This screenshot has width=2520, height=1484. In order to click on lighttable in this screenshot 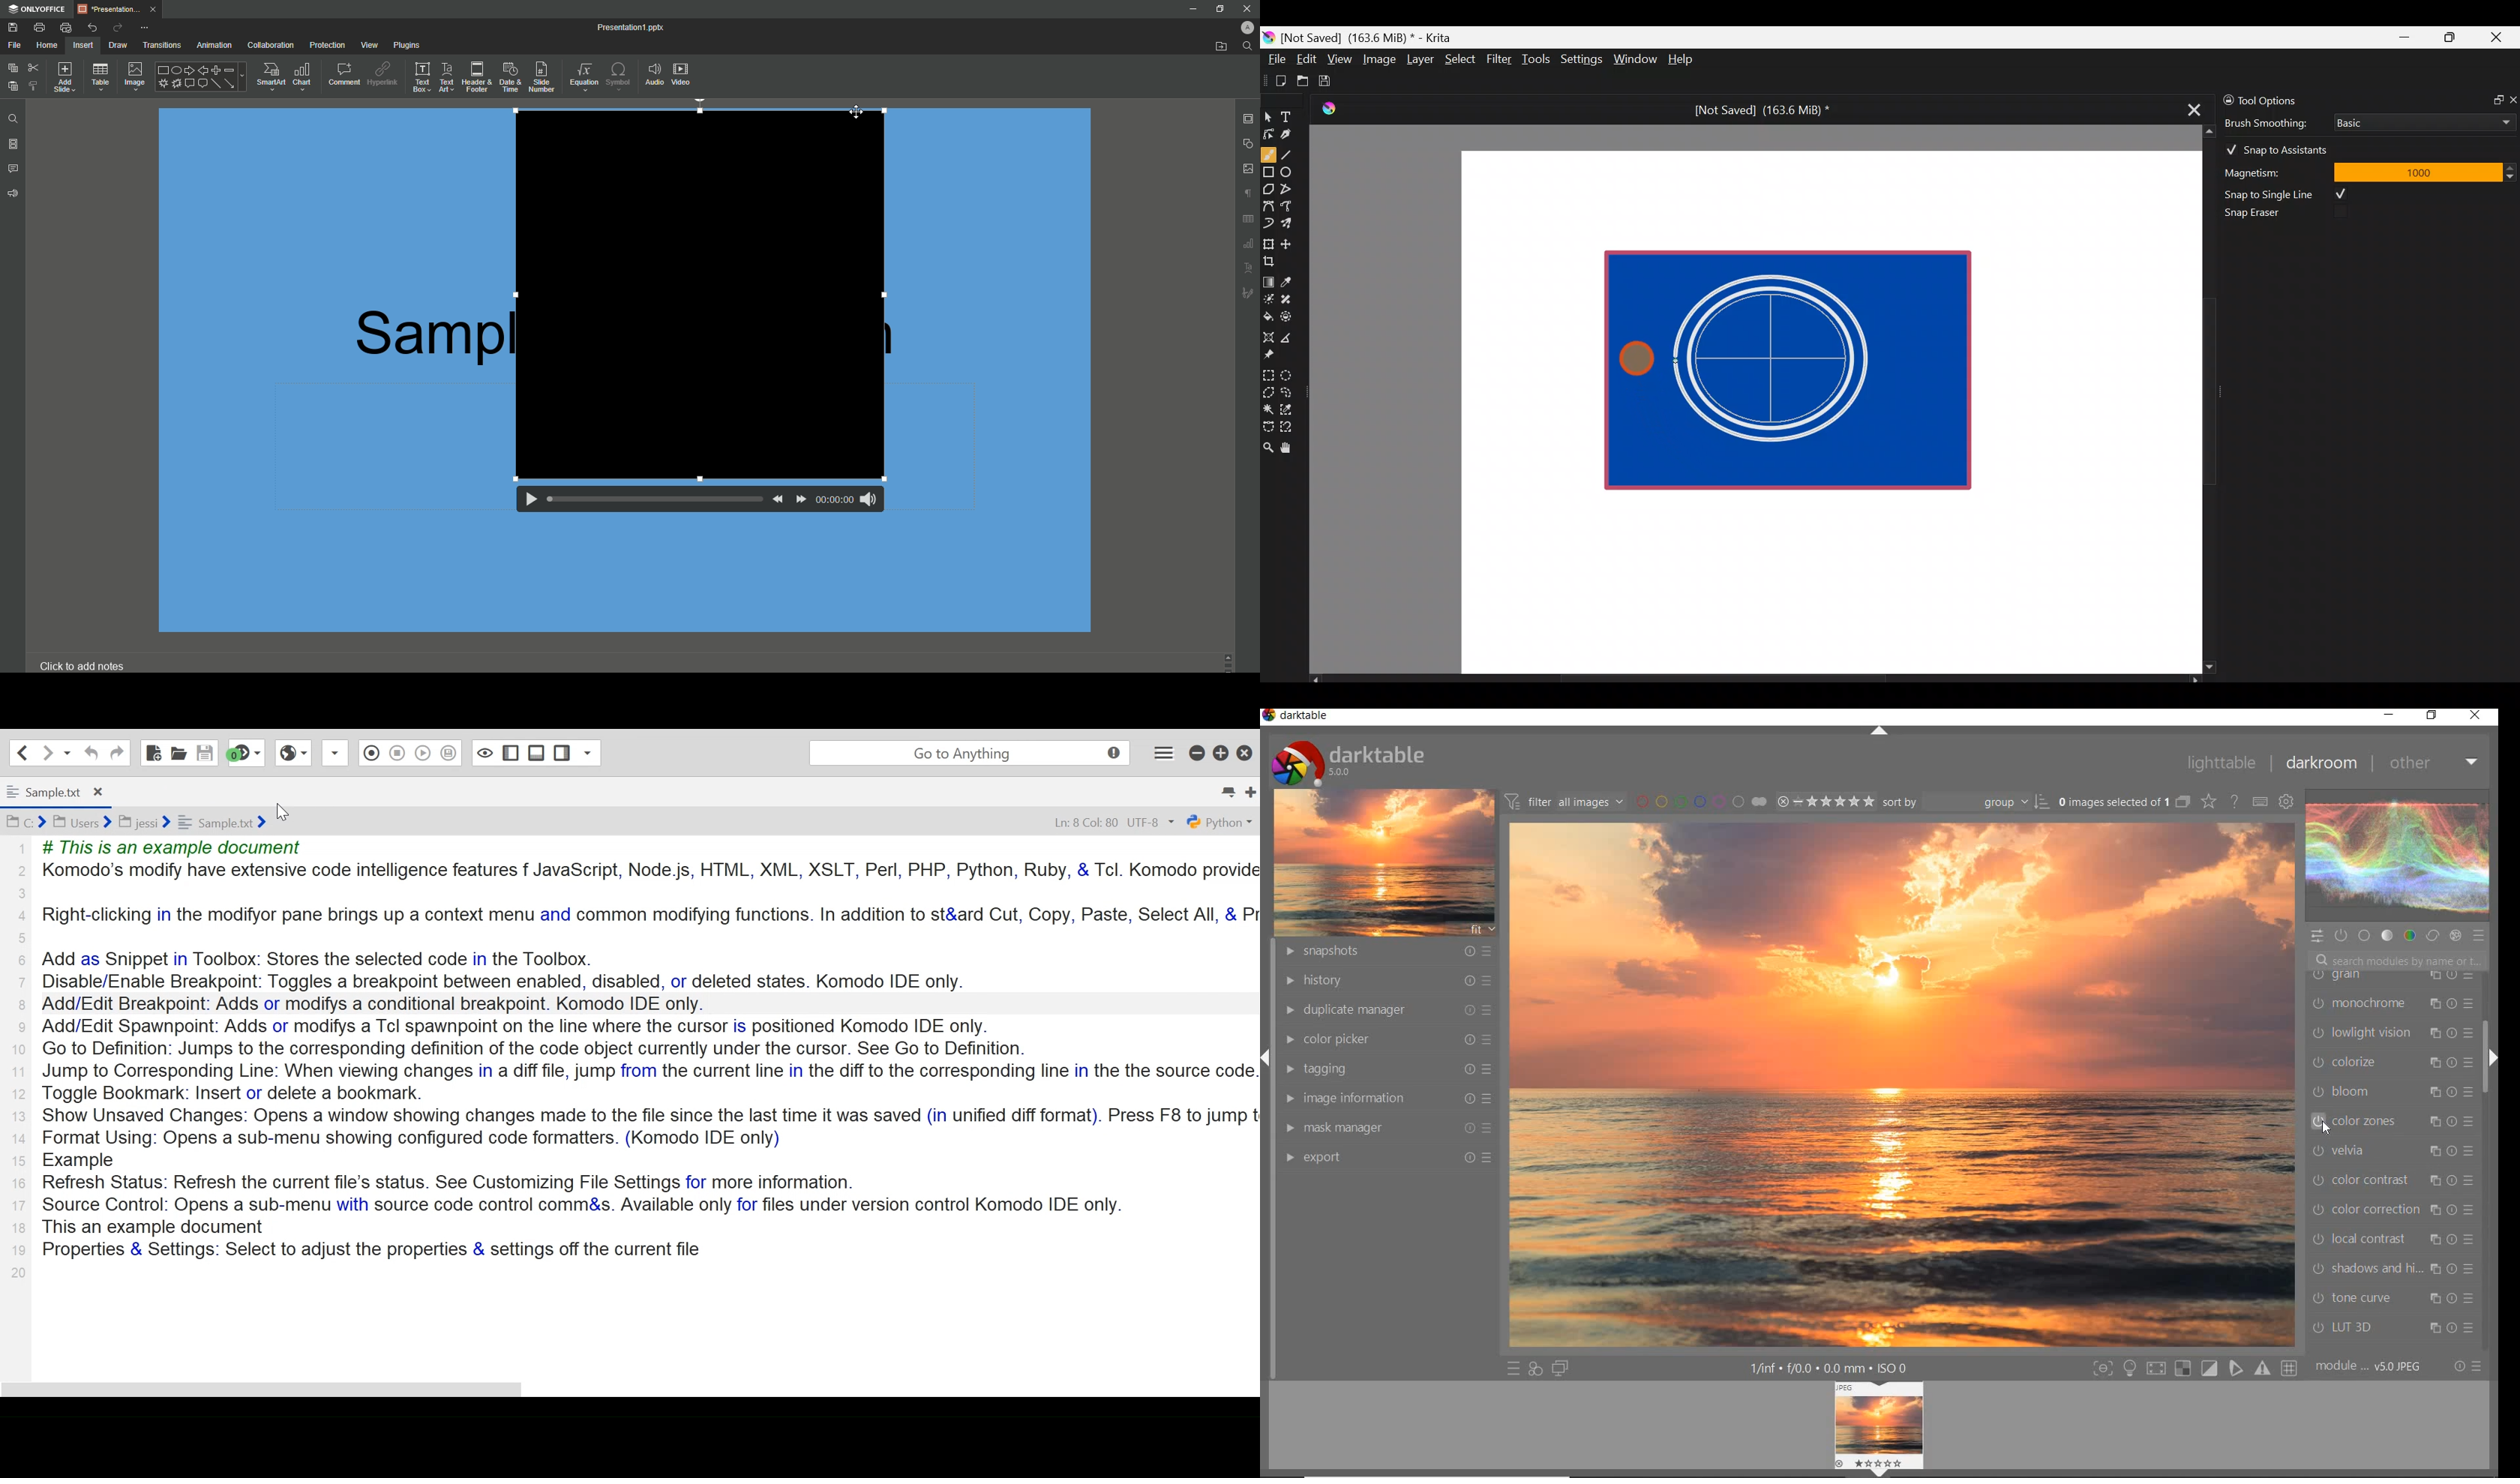, I will do `click(2220, 762)`.